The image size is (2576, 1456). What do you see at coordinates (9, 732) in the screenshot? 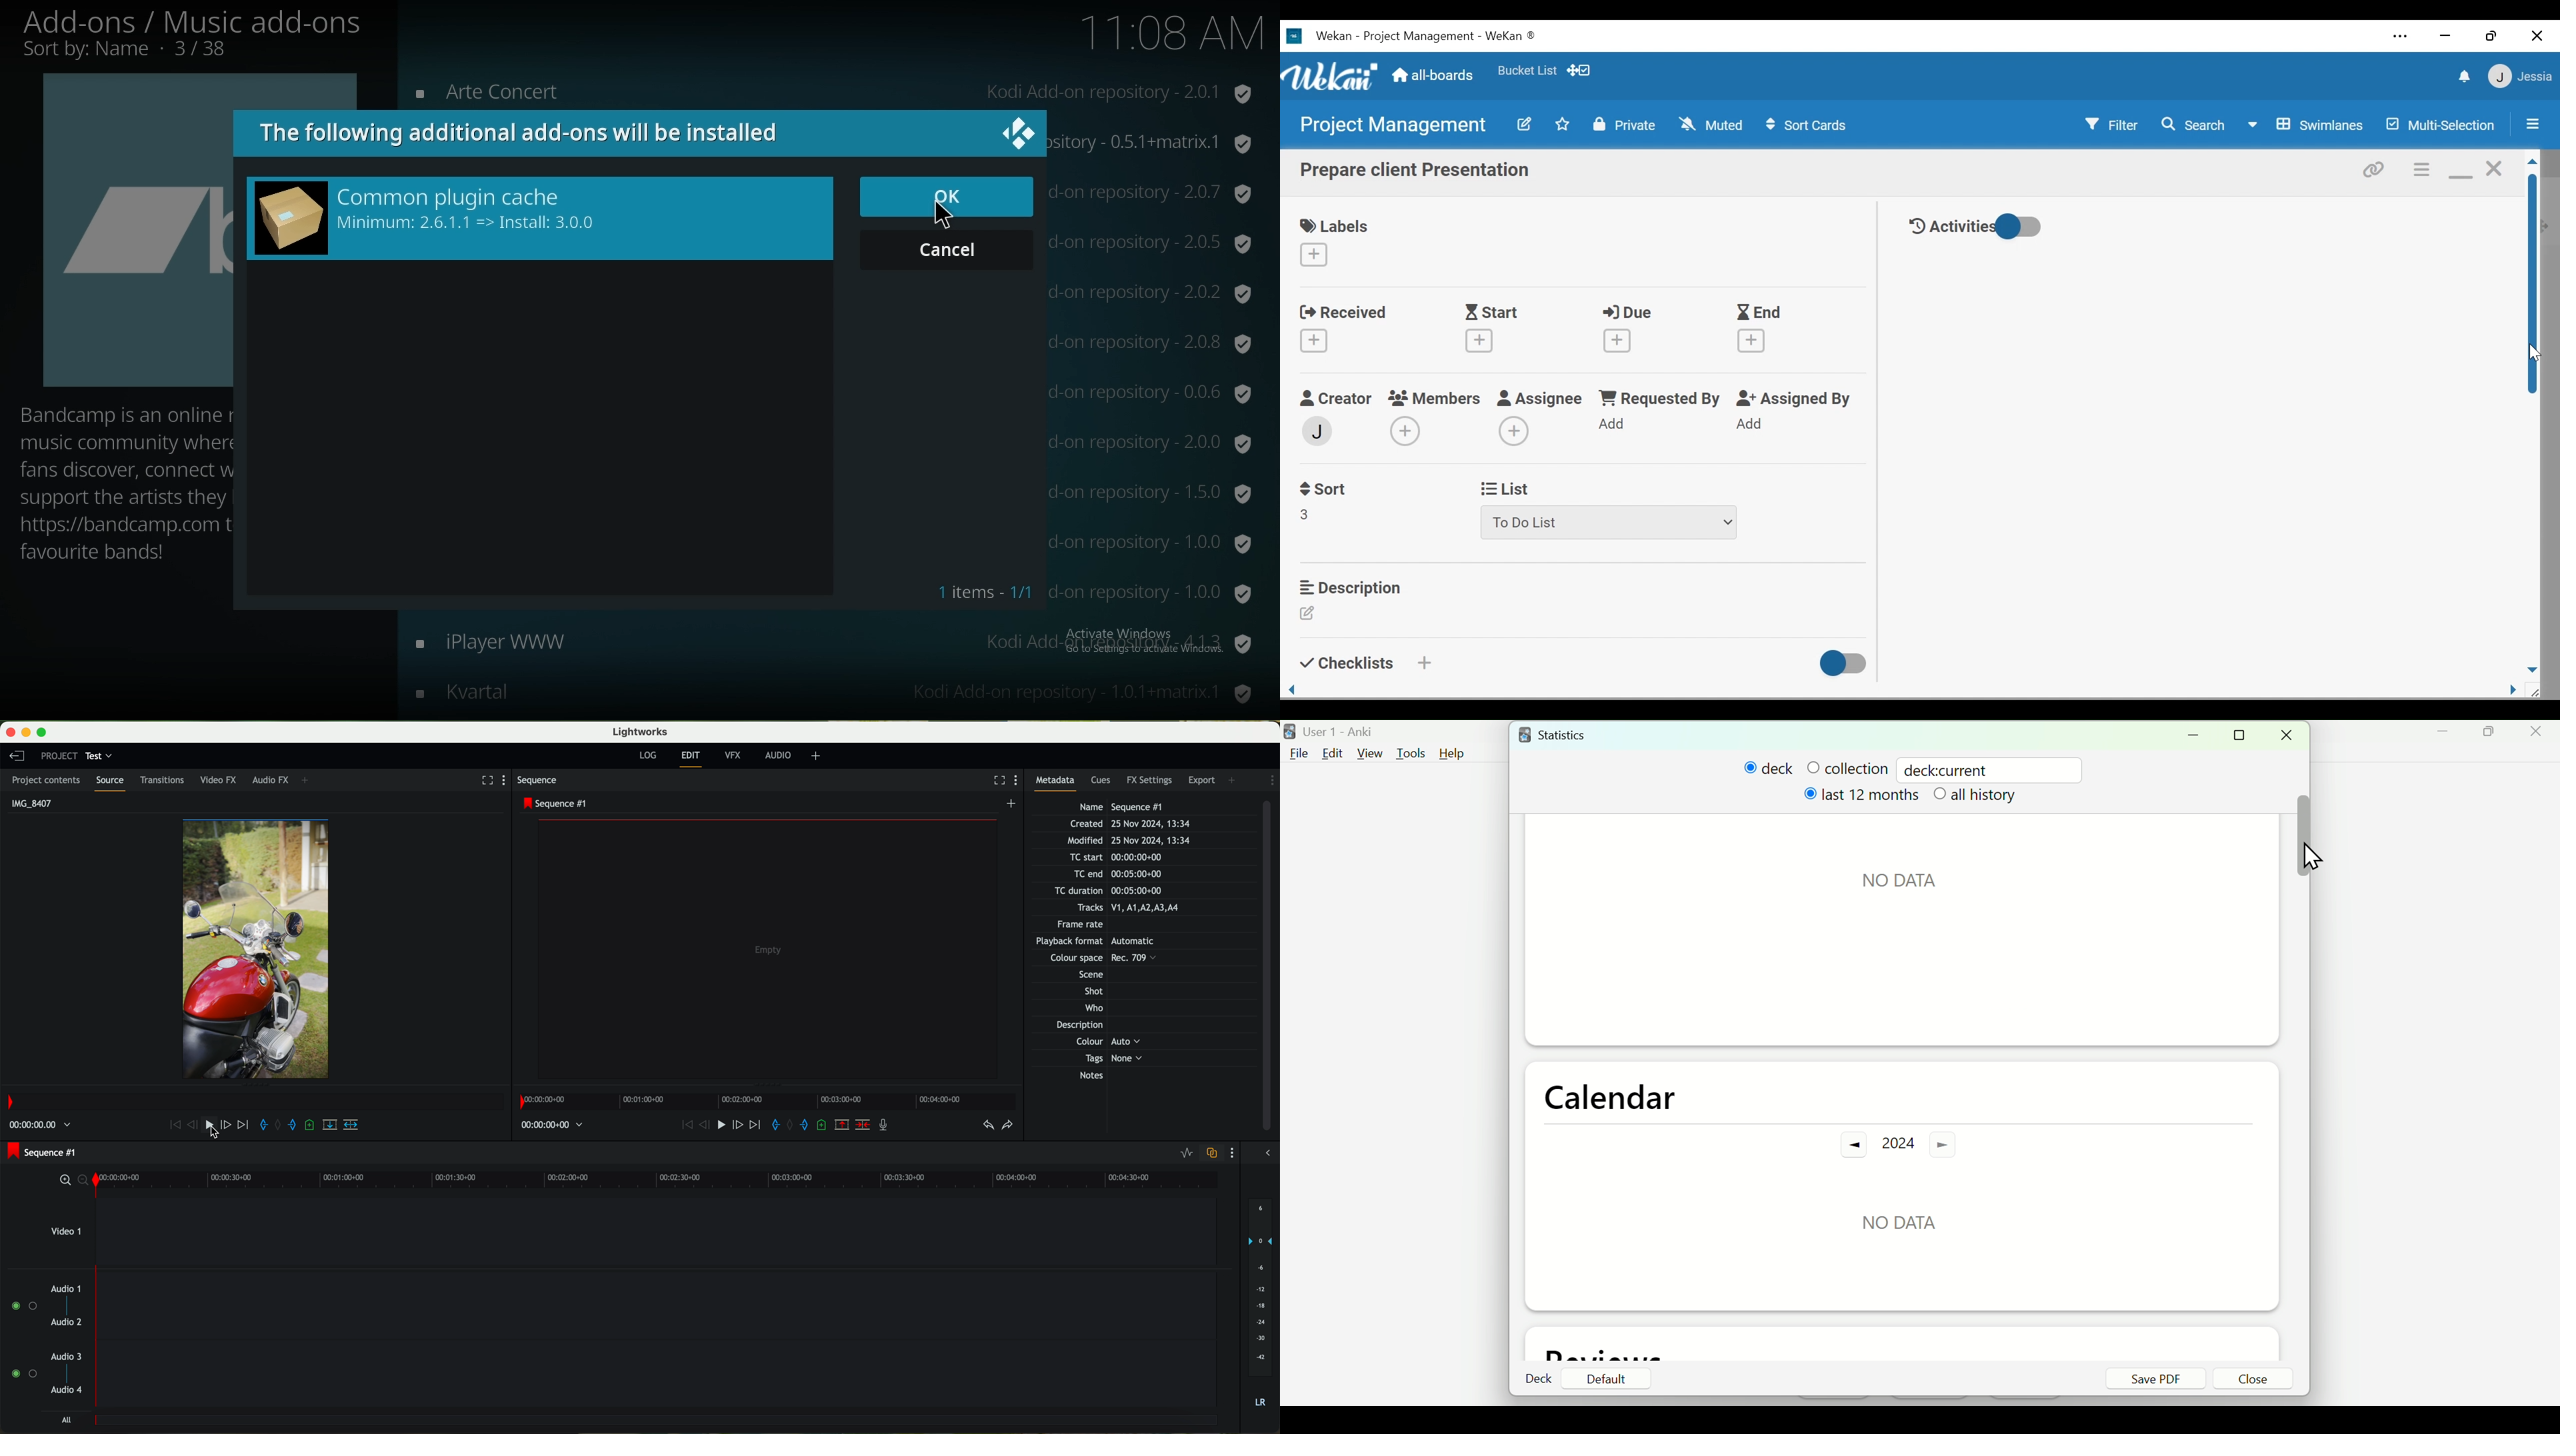
I see `close program` at bounding box center [9, 732].